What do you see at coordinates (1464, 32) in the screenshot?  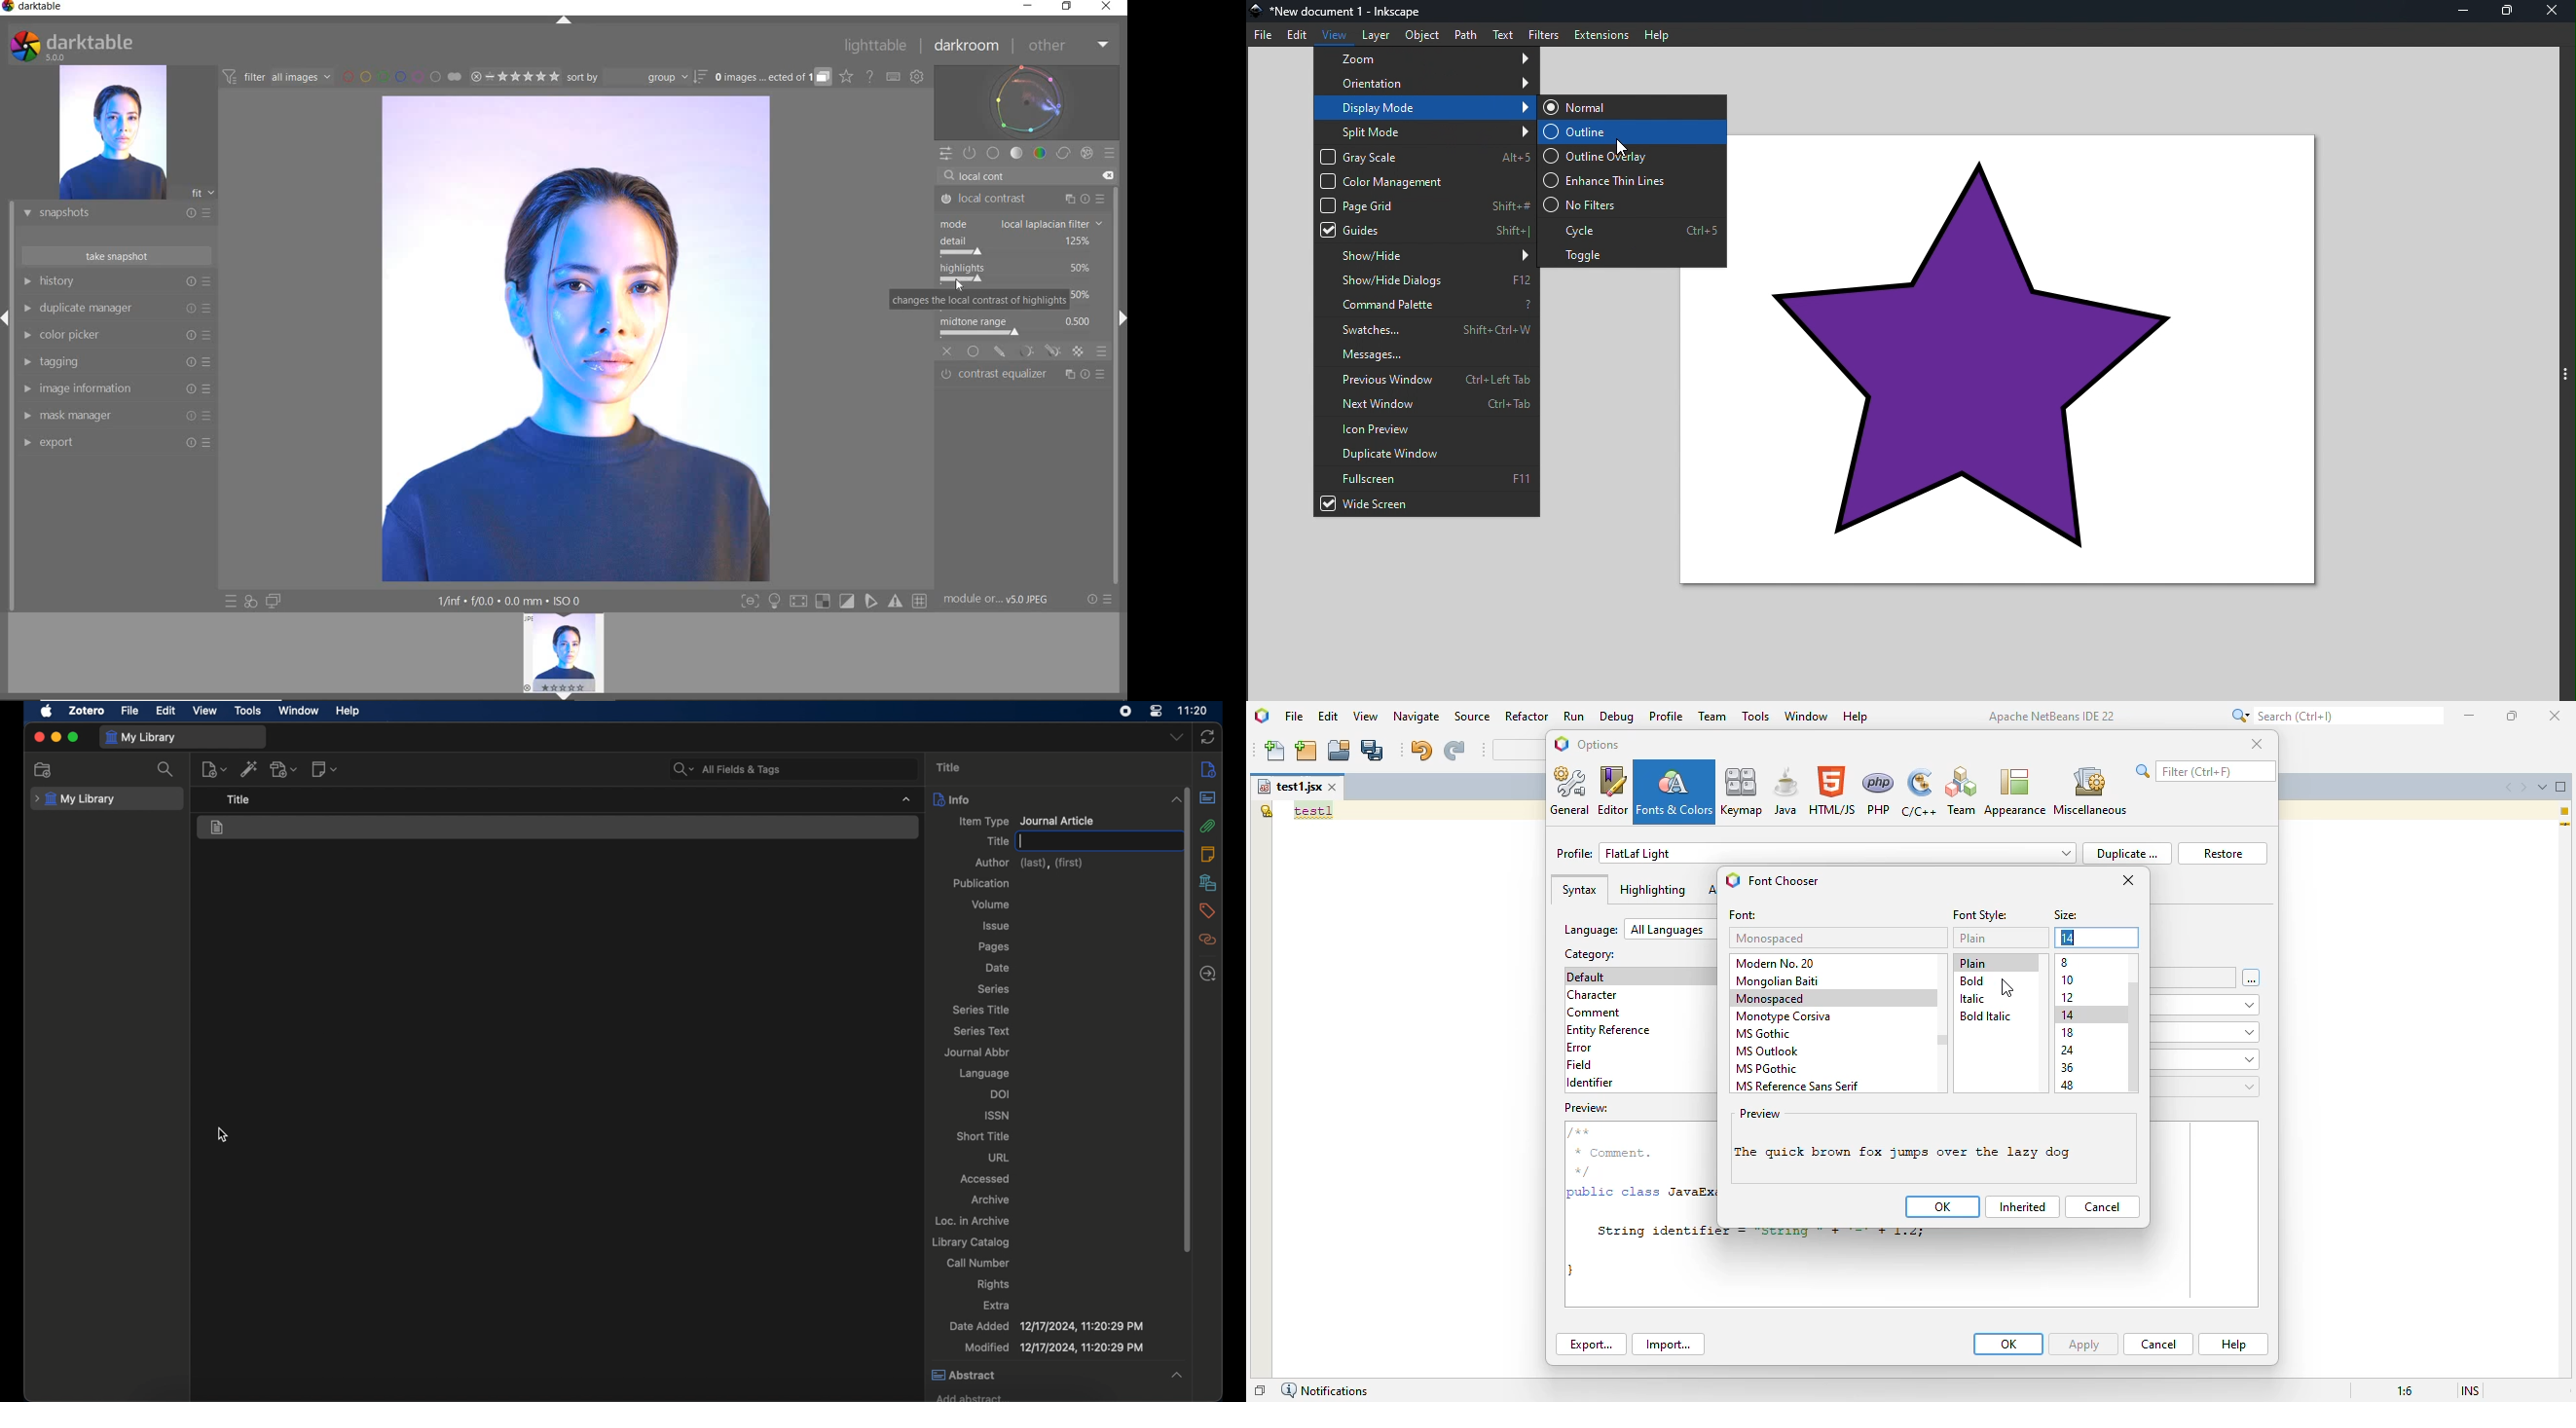 I see `Path` at bounding box center [1464, 32].